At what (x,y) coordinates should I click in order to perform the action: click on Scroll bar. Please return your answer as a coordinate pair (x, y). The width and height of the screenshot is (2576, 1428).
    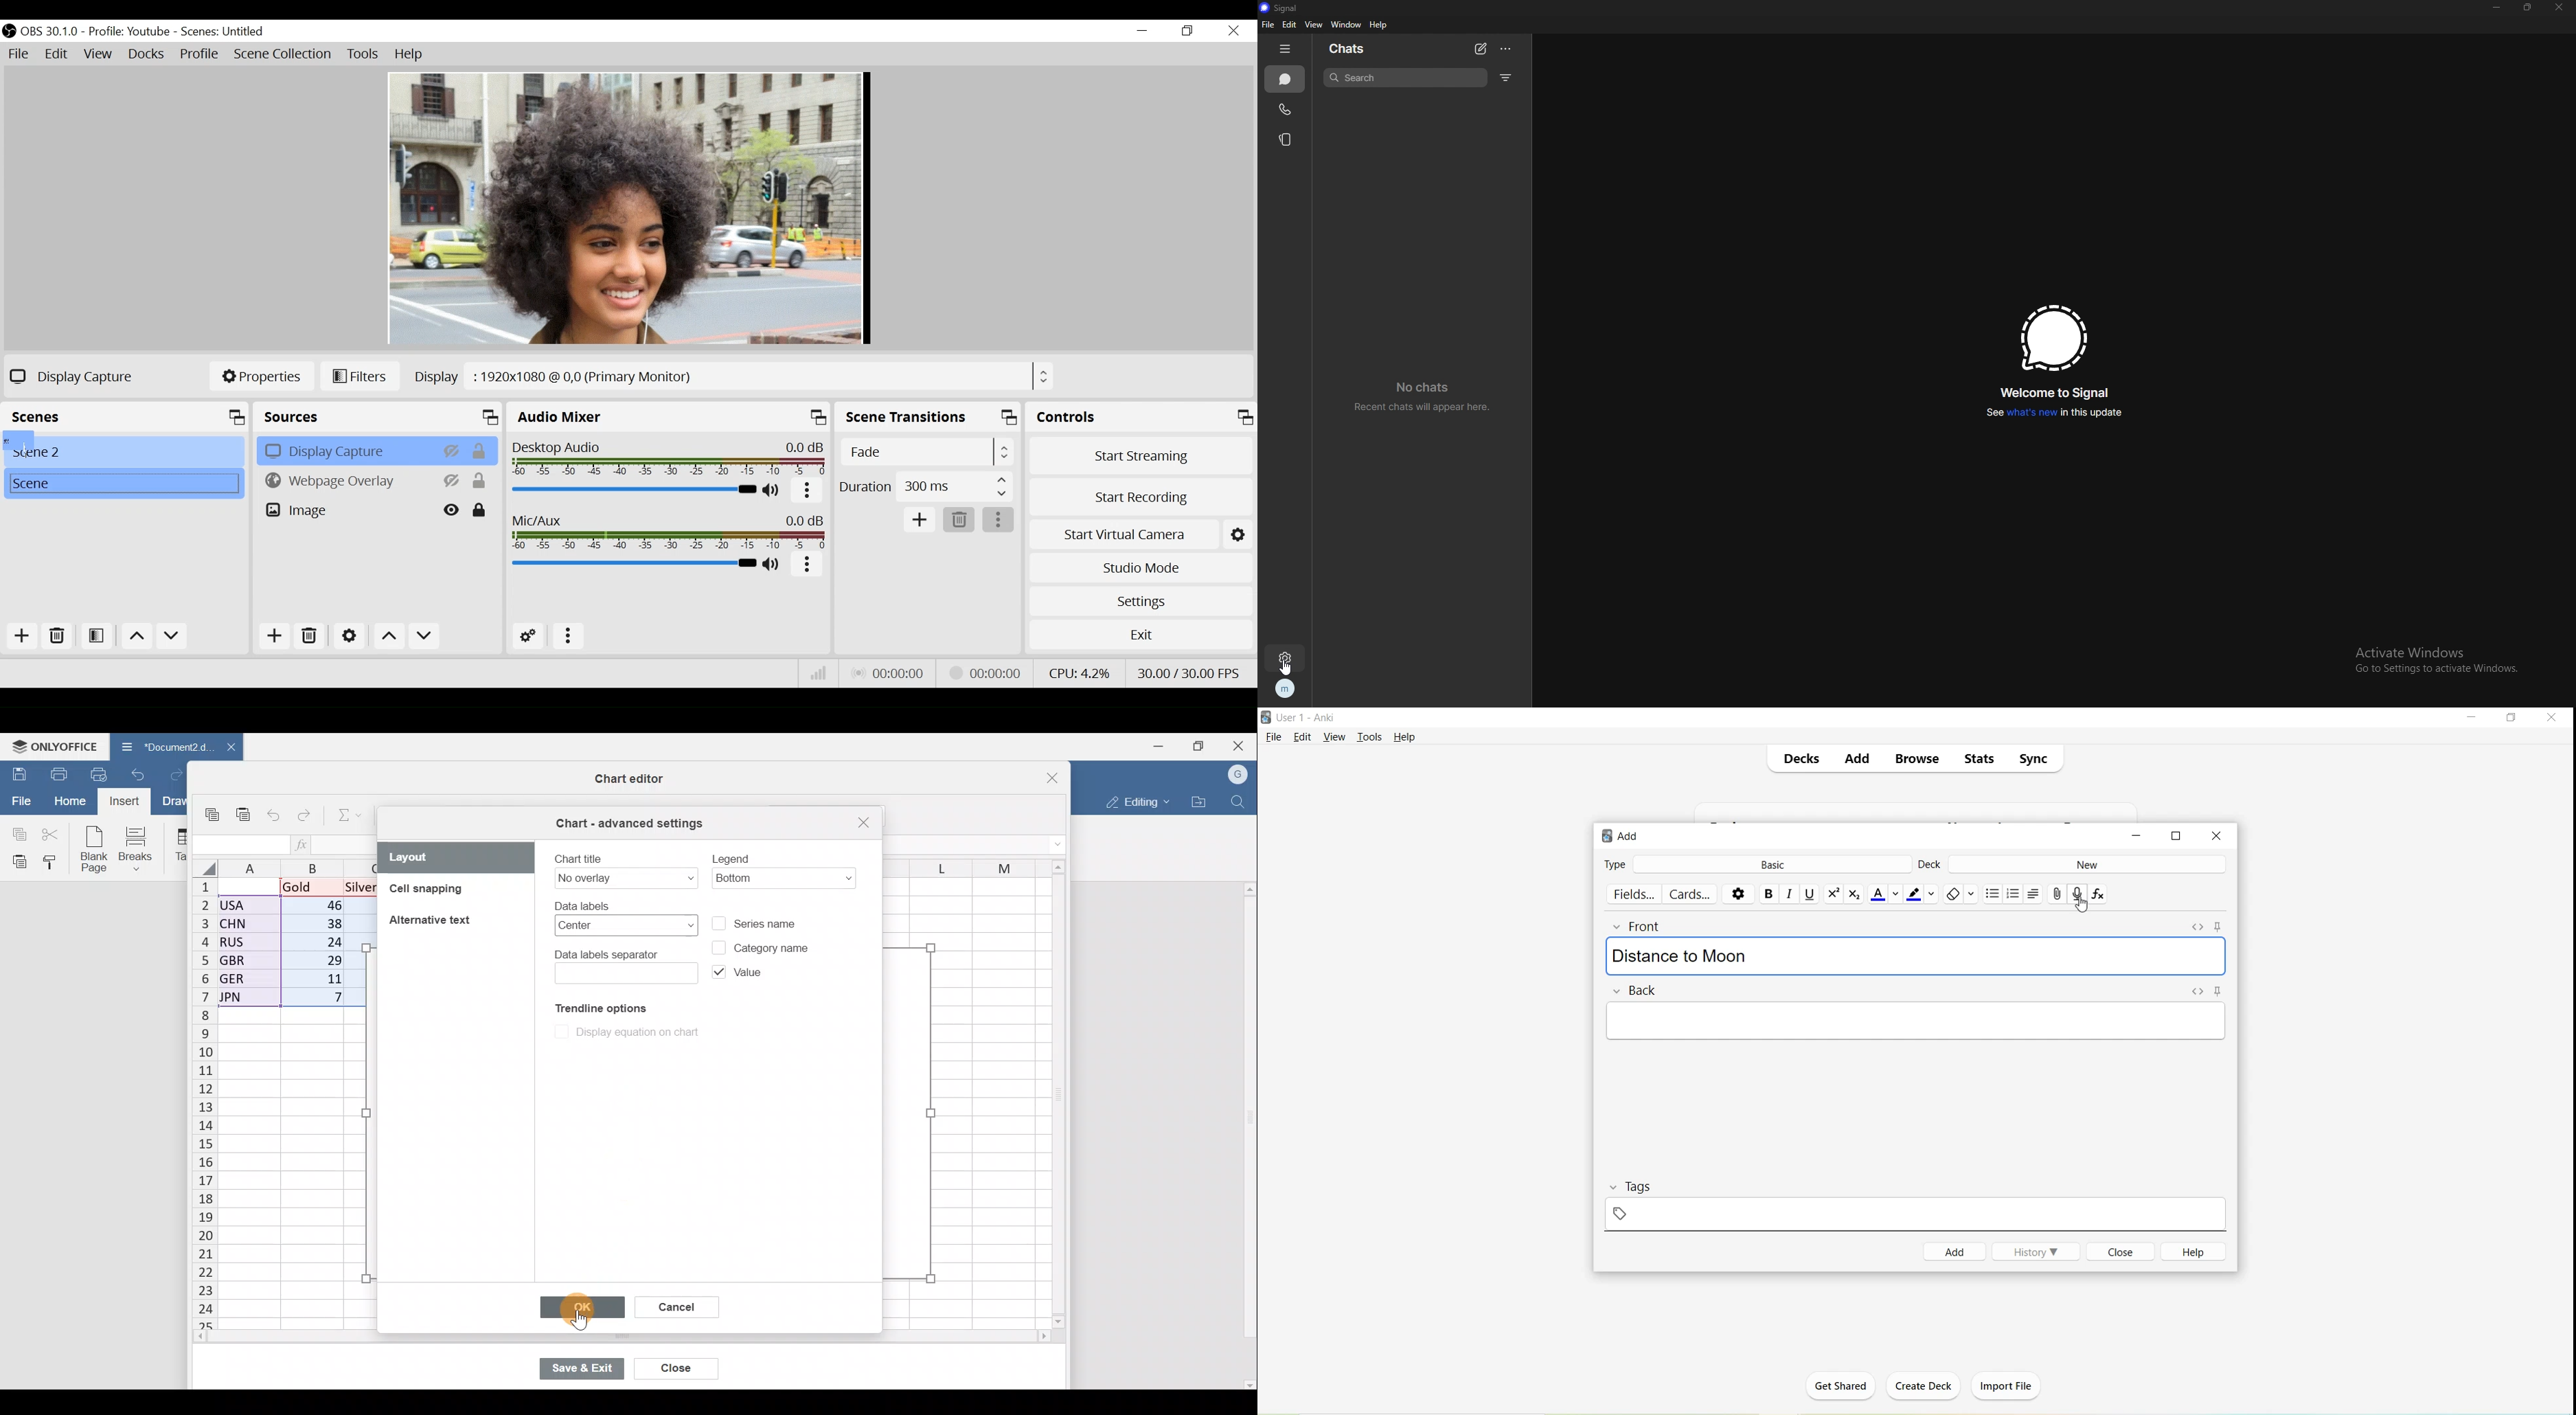
    Looking at the image, I should click on (1246, 1131).